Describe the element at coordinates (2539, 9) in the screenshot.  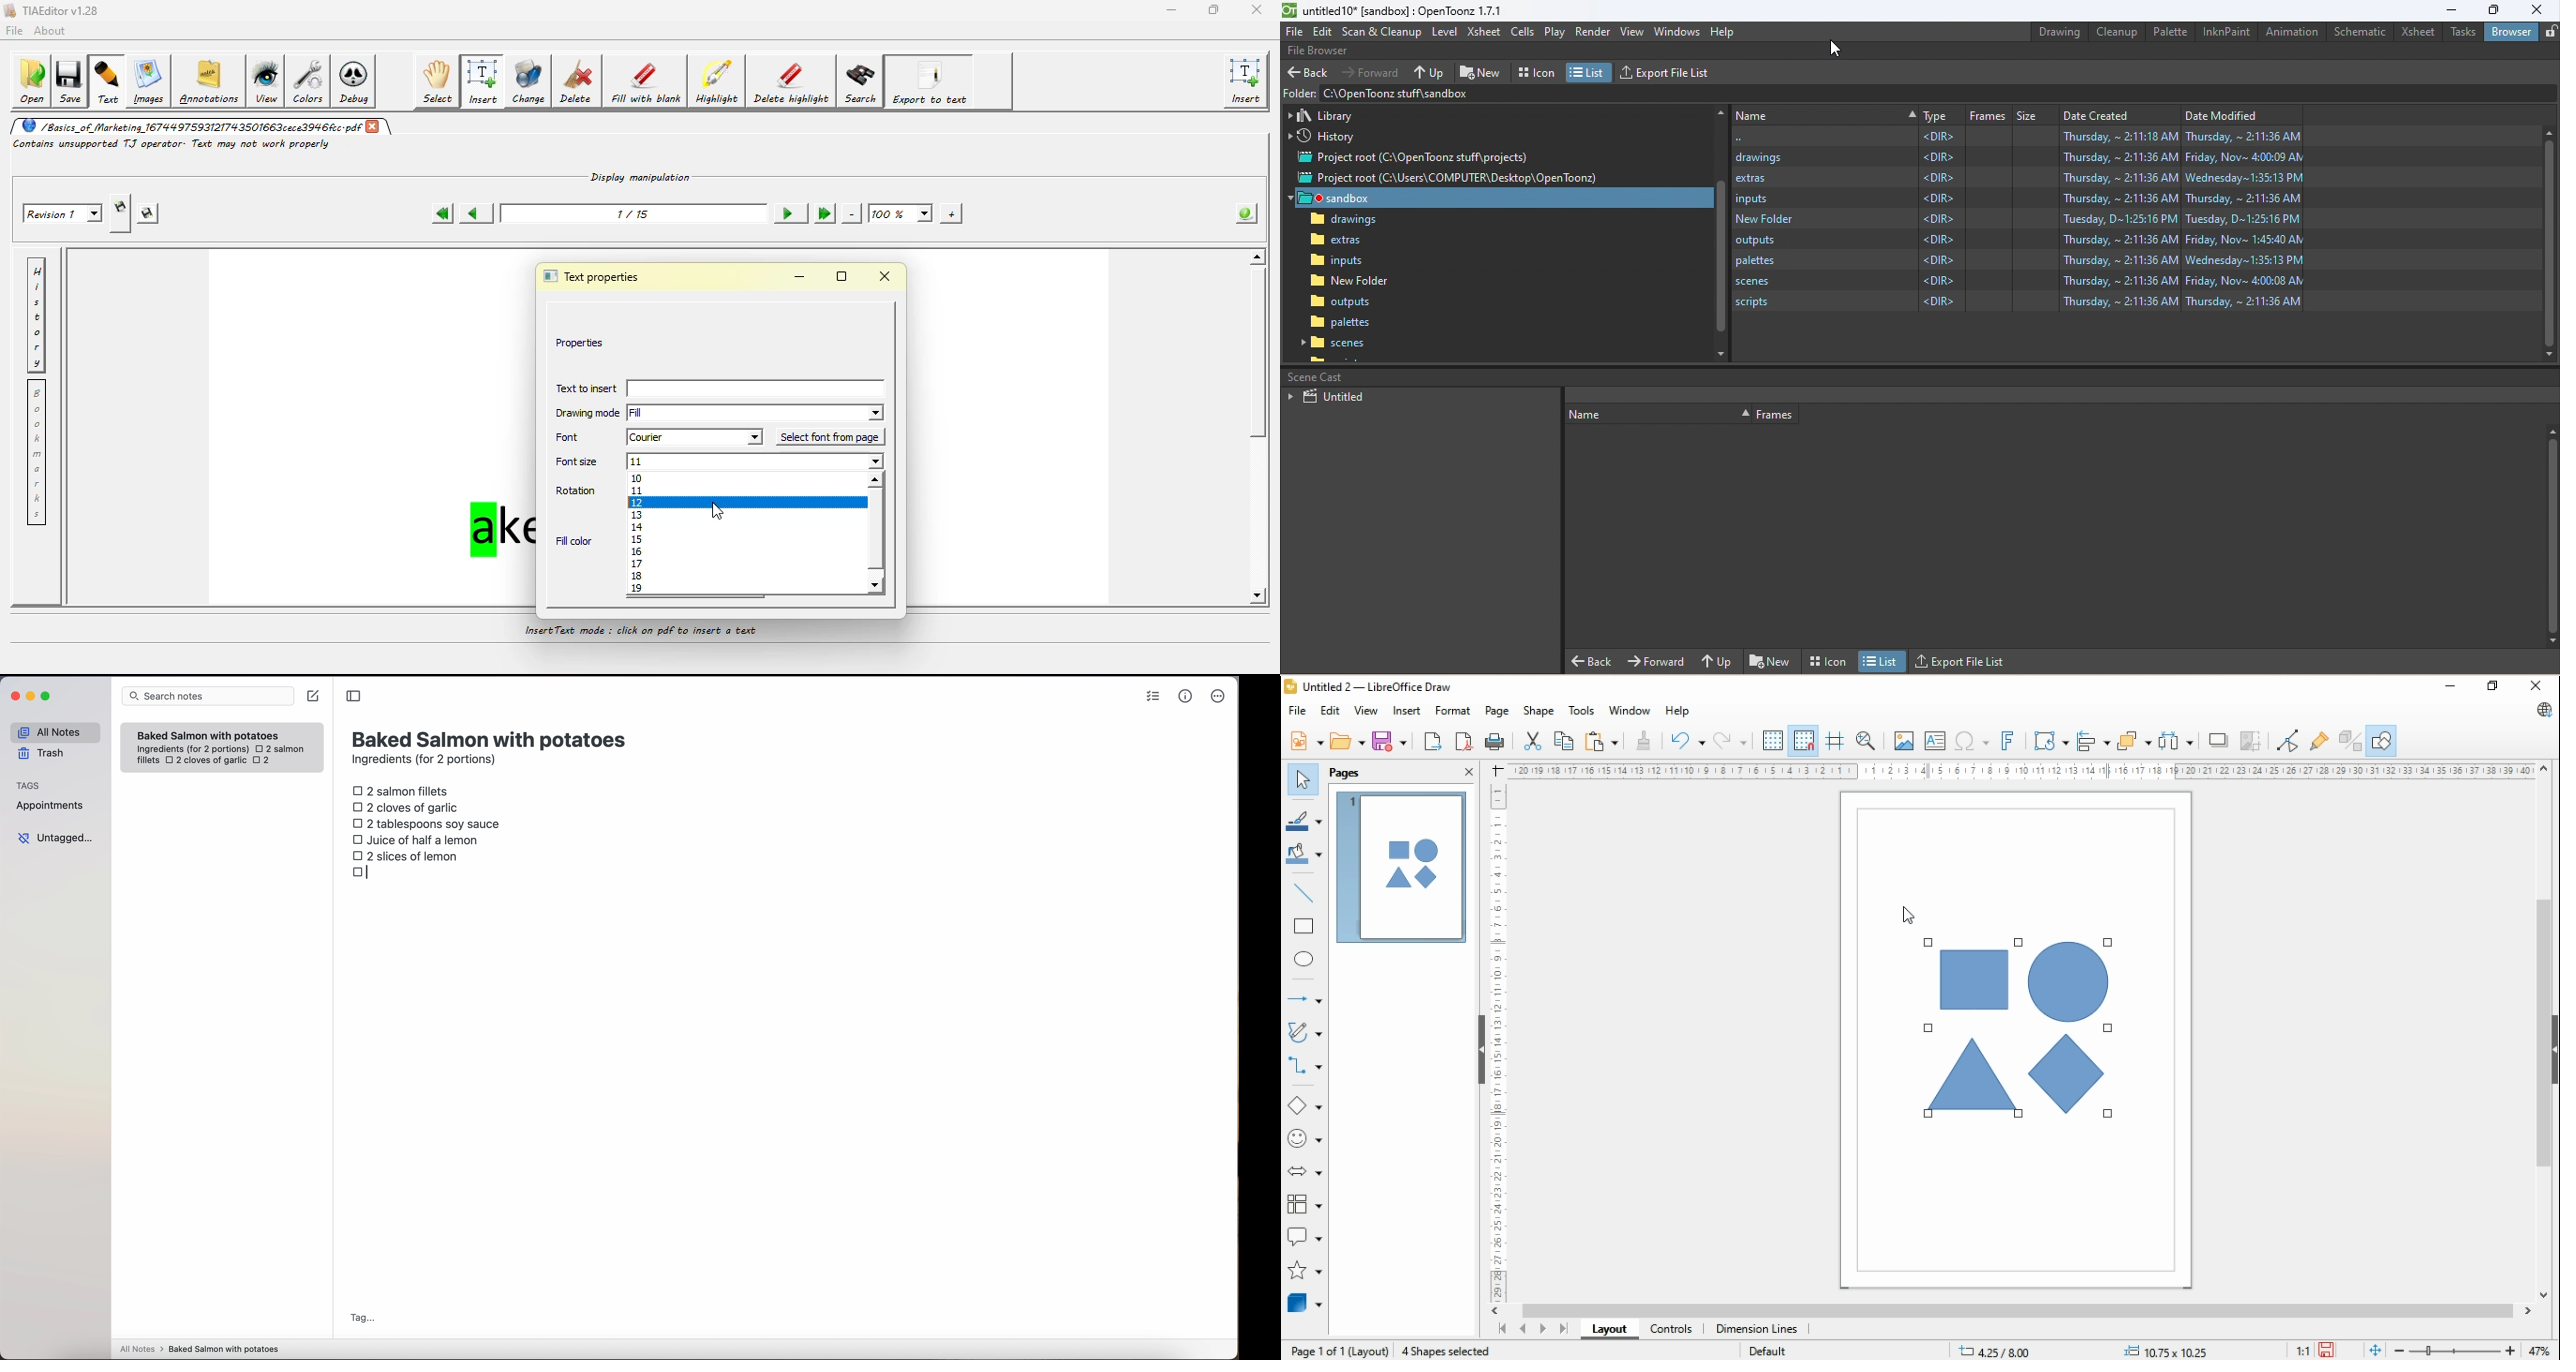
I see `Close` at that location.